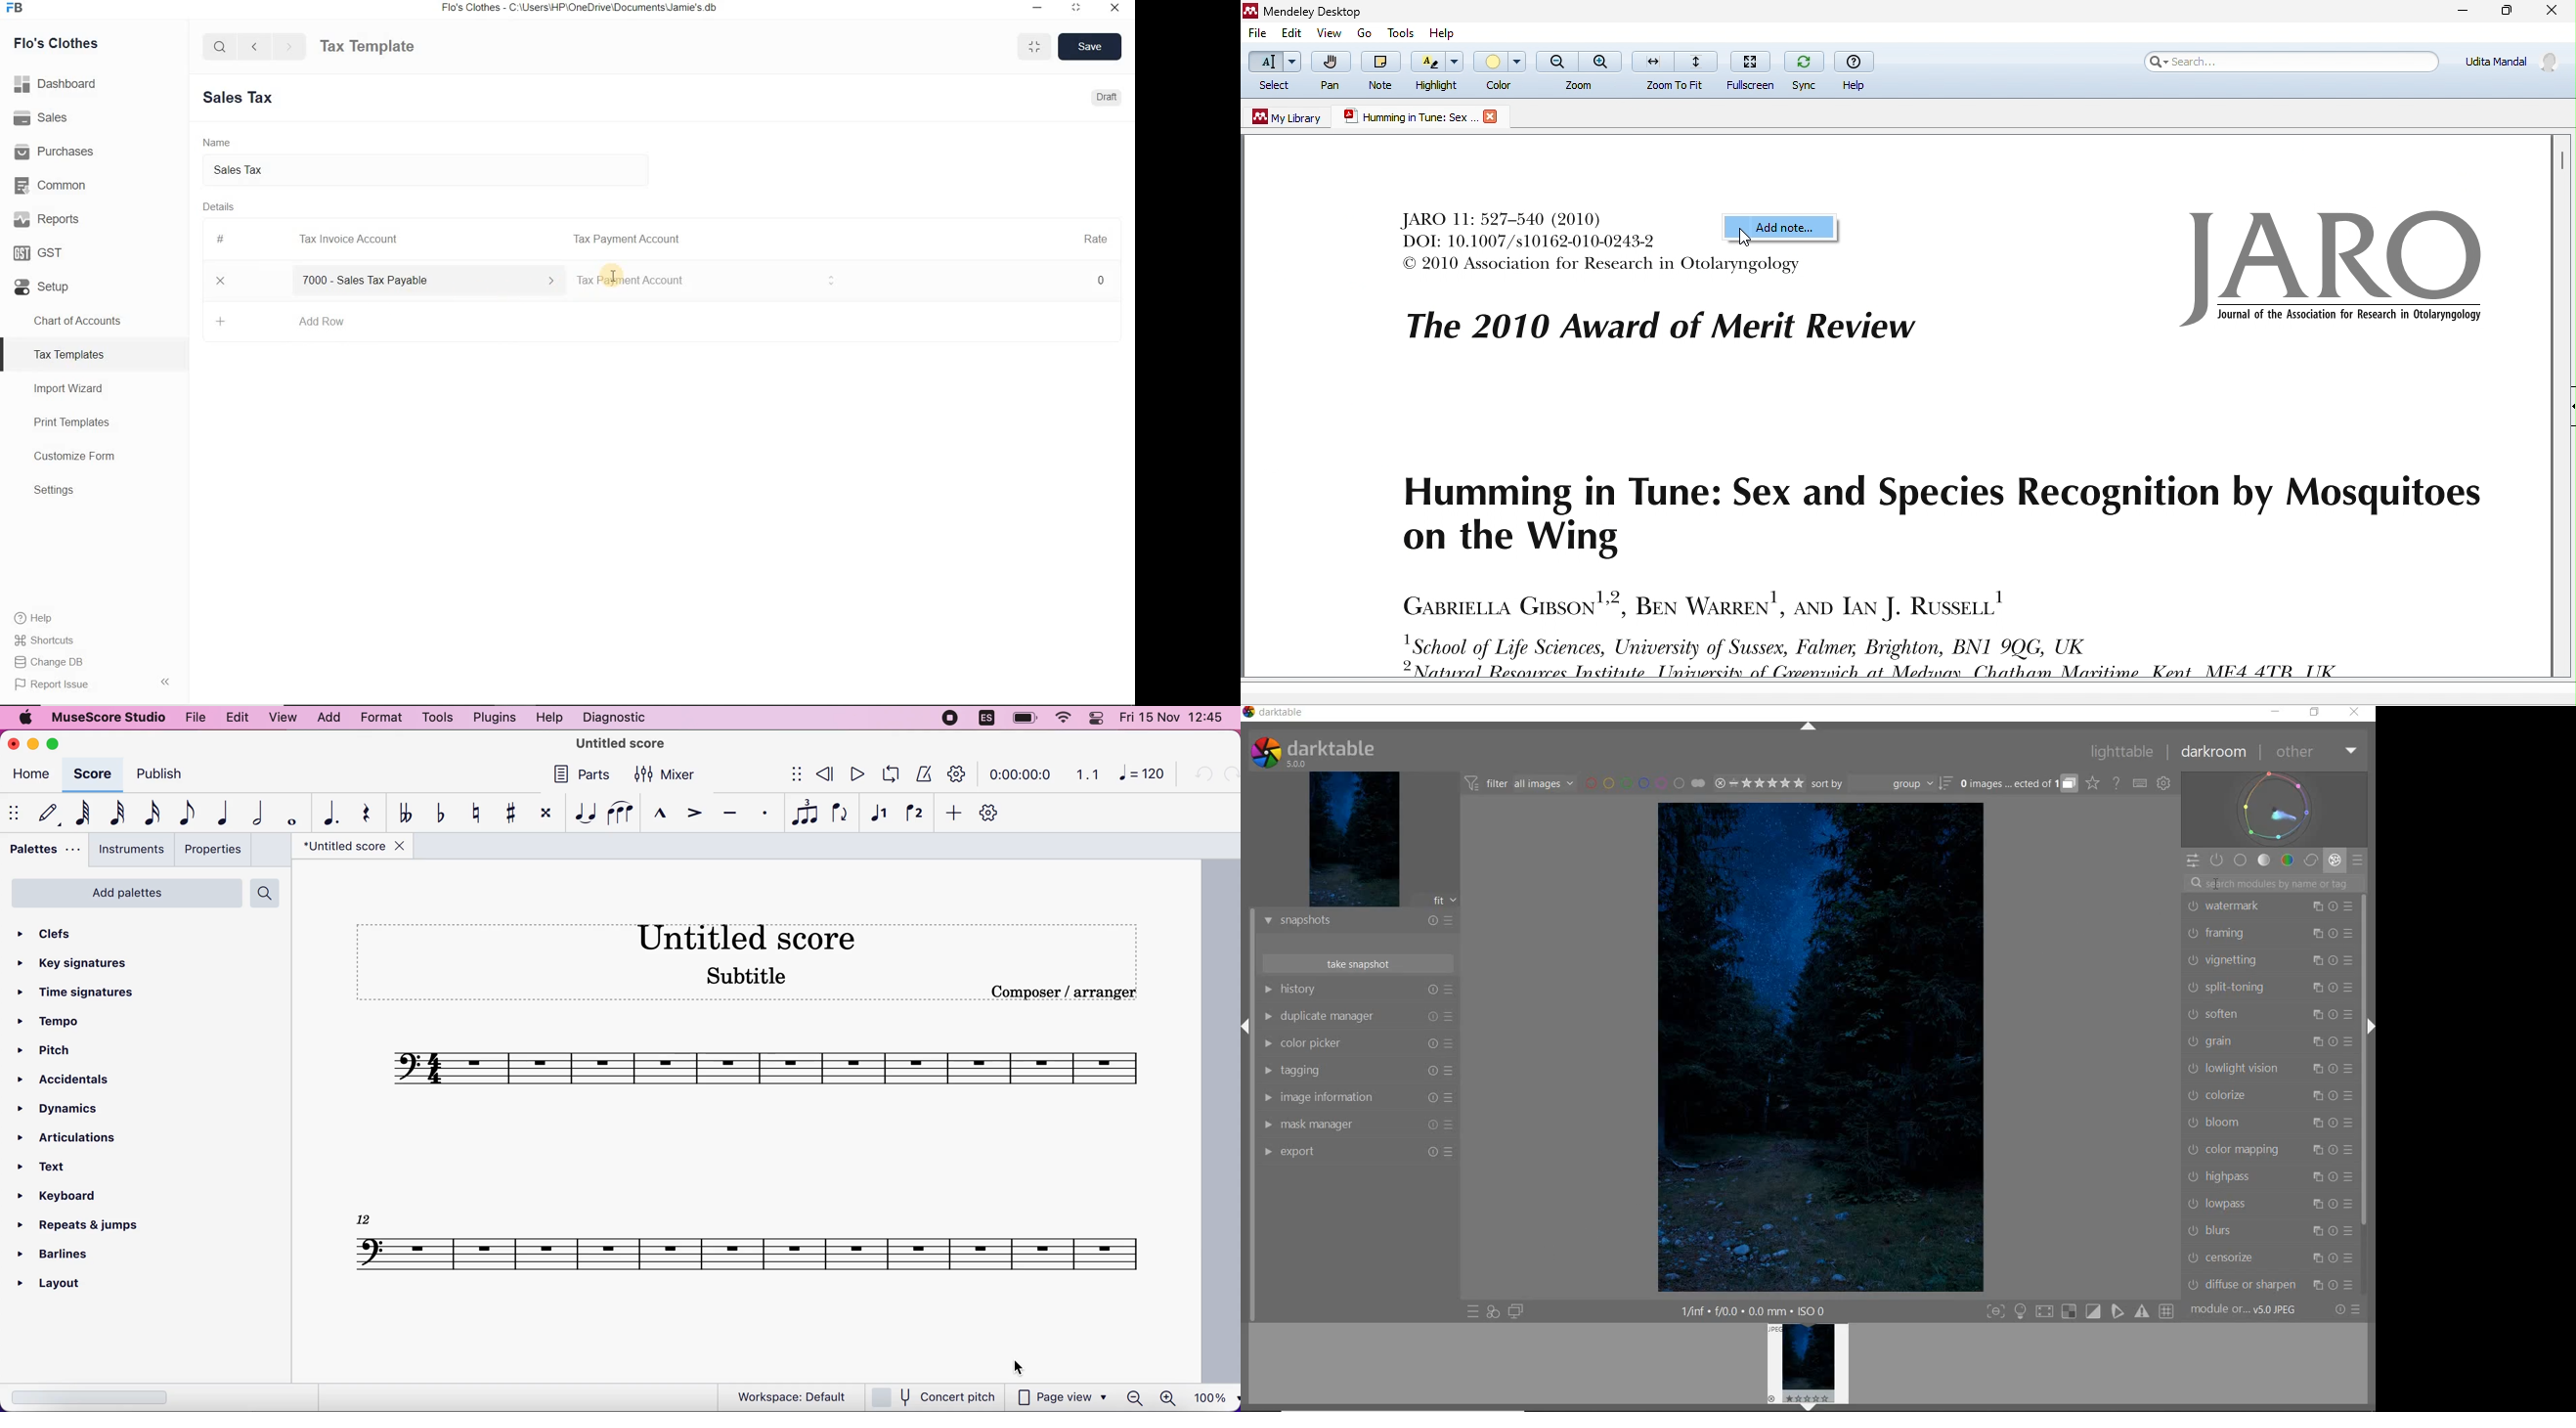  I want to click on Flo's Clothes, so click(53, 43).